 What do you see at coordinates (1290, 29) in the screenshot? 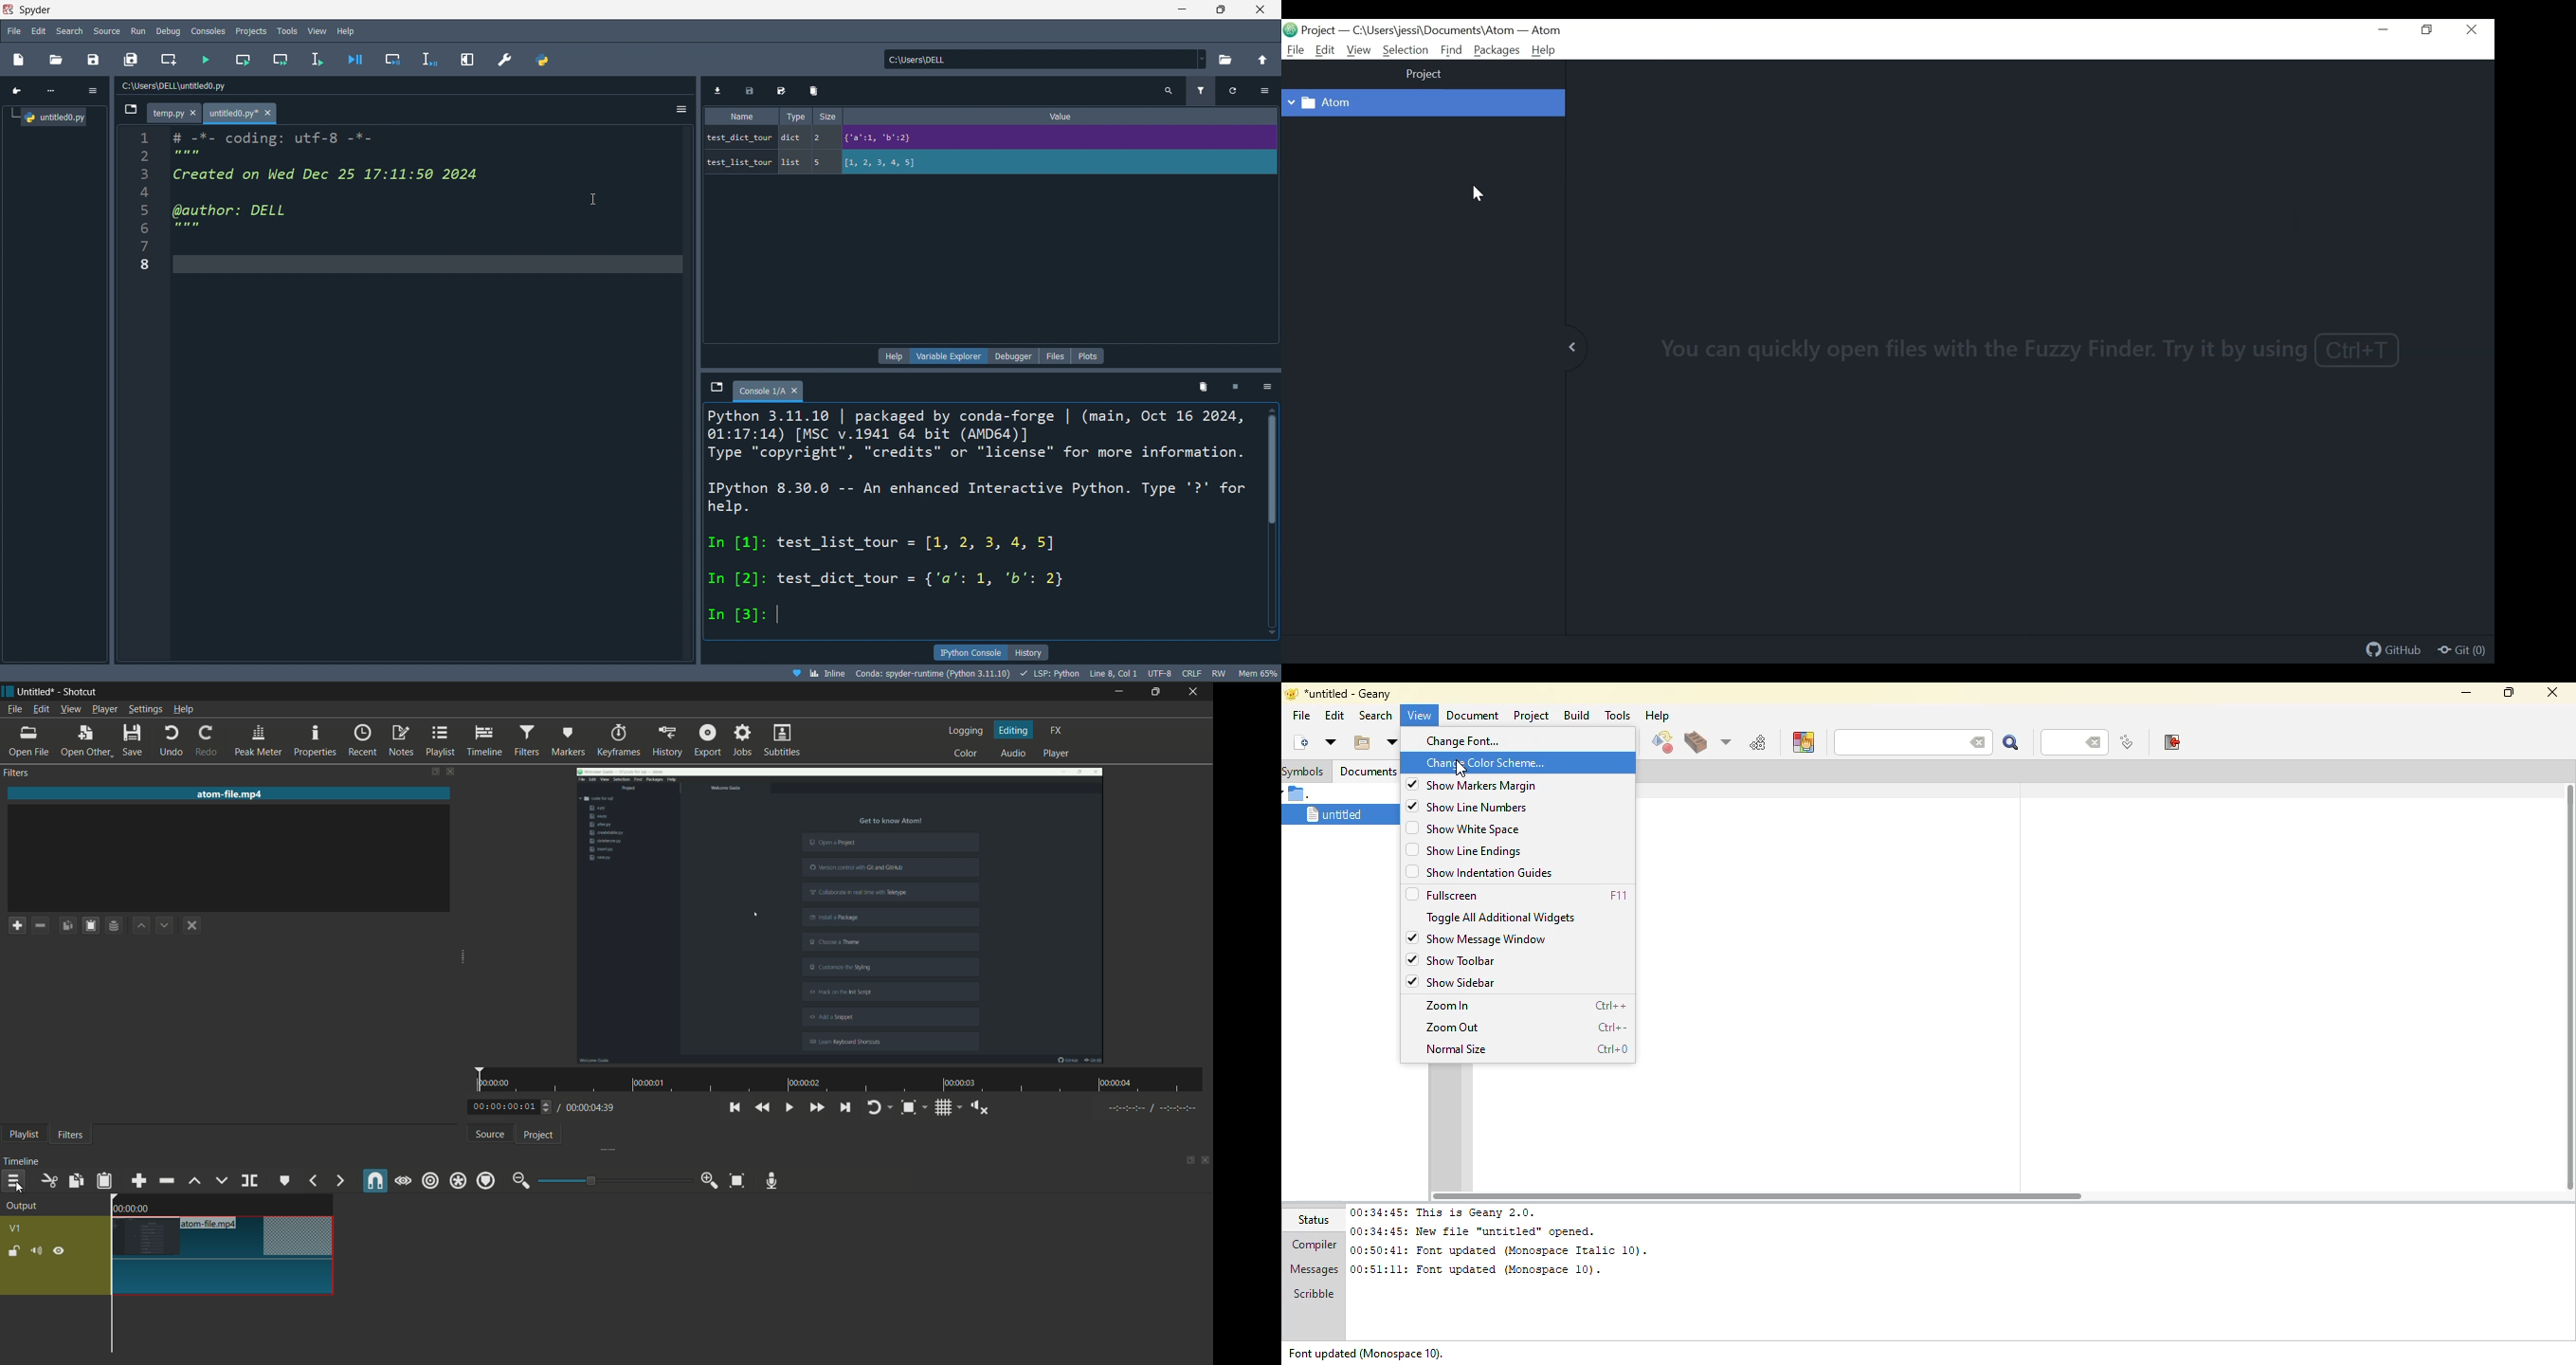
I see `Atom Desktop Icon` at bounding box center [1290, 29].